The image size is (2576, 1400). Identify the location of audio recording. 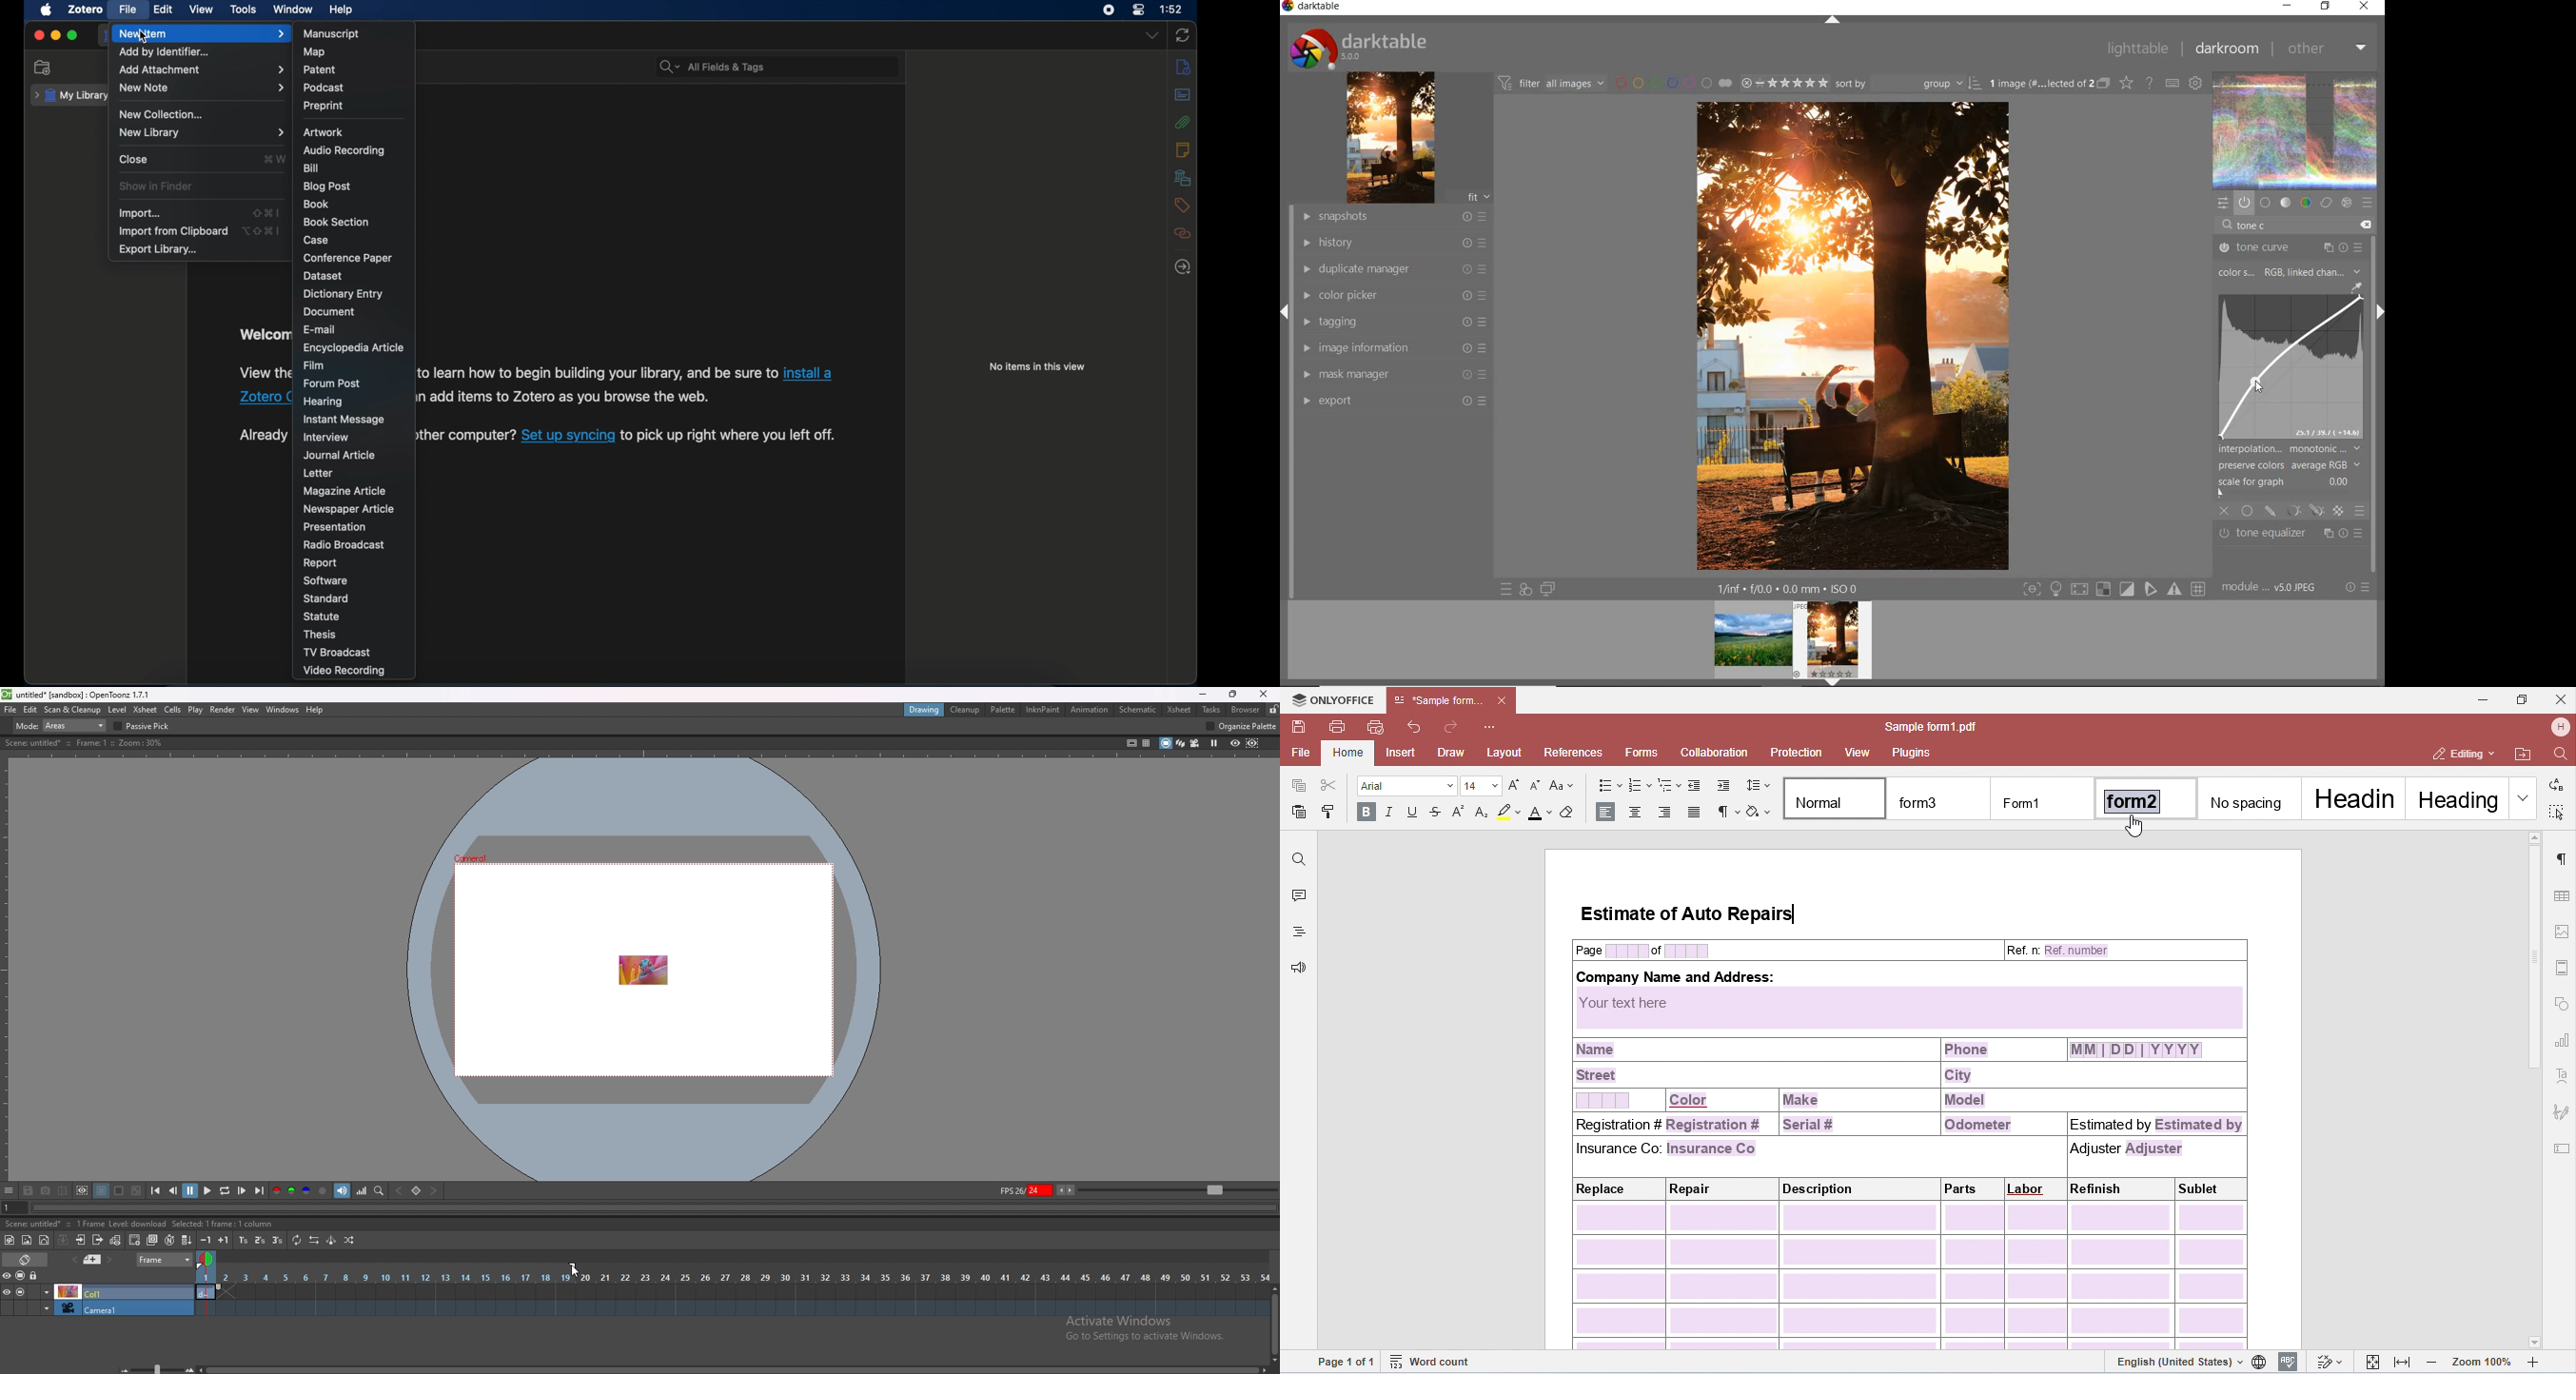
(343, 150).